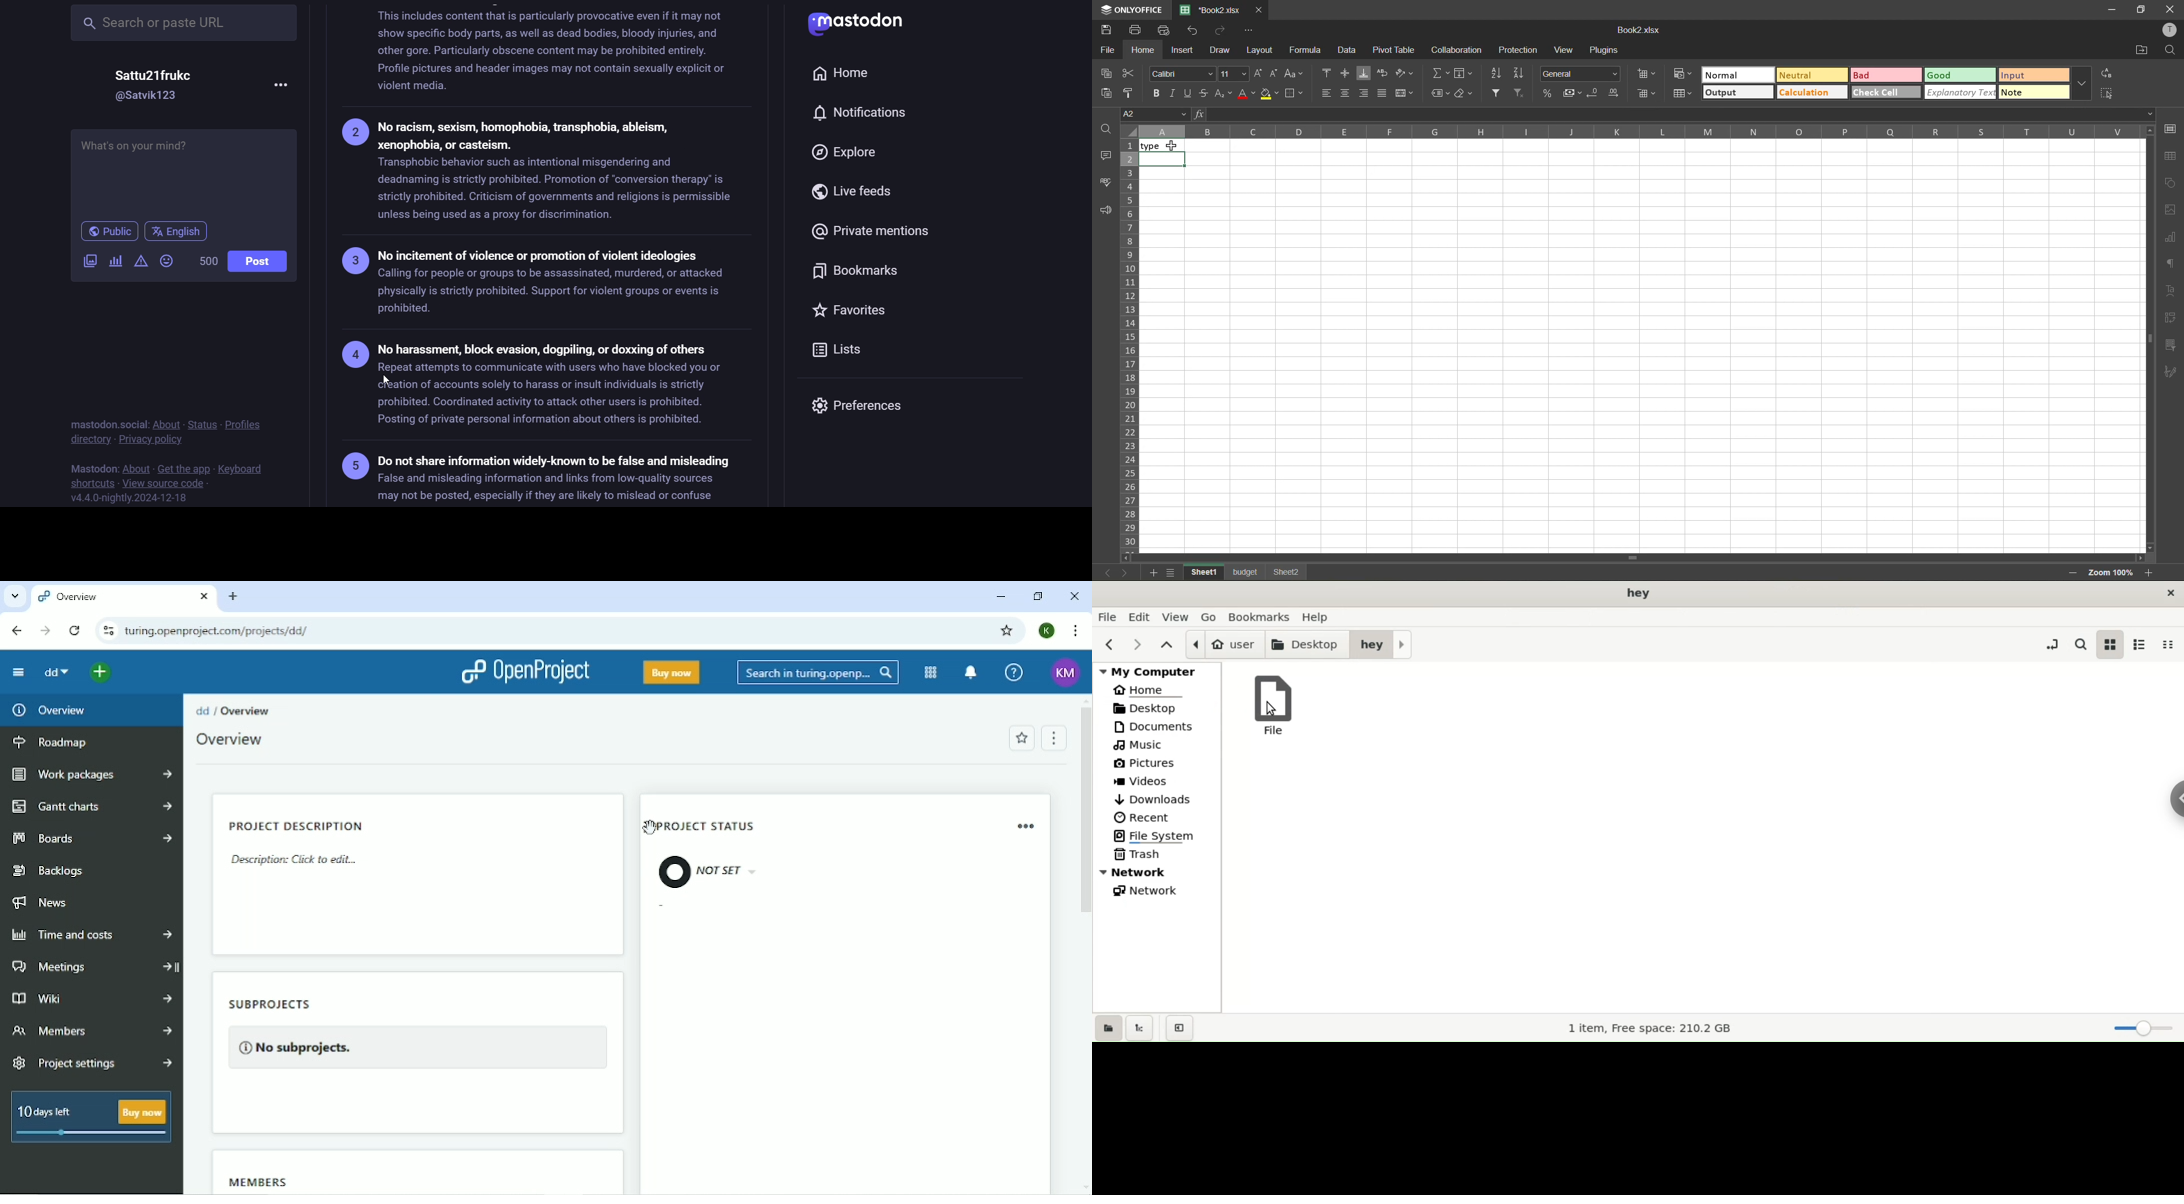  What do you see at coordinates (1959, 75) in the screenshot?
I see `good` at bounding box center [1959, 75].